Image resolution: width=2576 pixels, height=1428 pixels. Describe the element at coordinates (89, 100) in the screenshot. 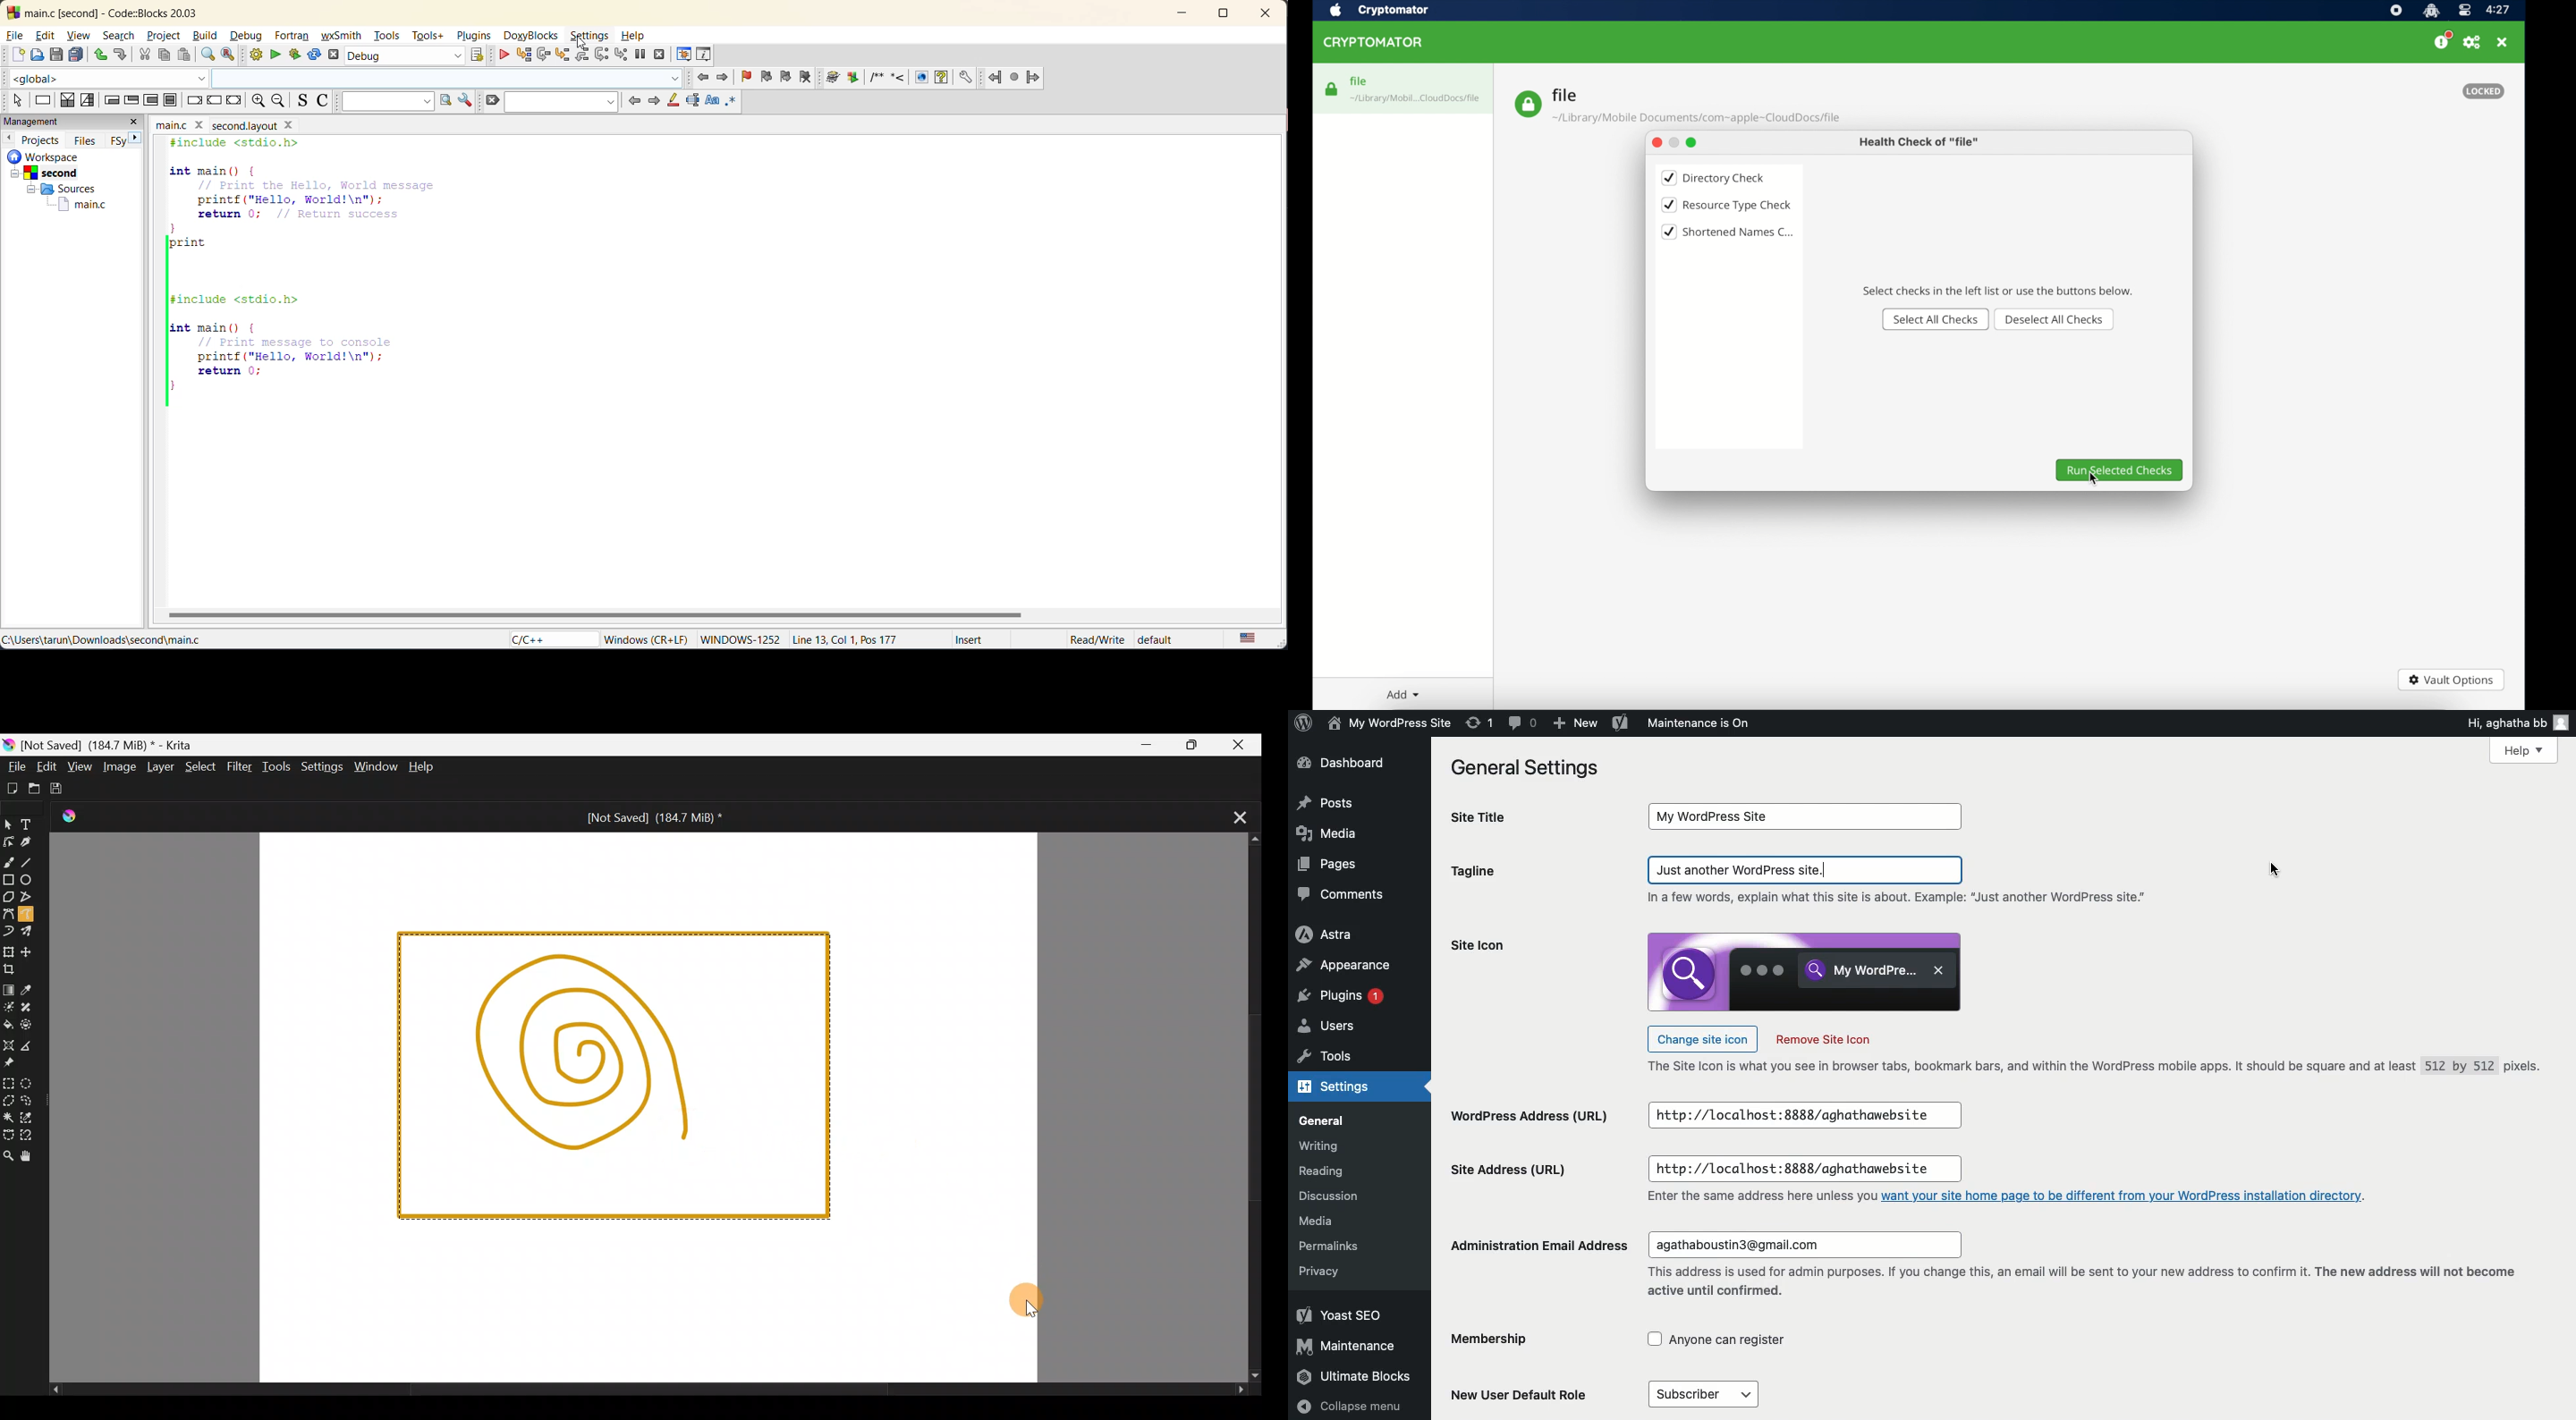

I see `selection` at that location.